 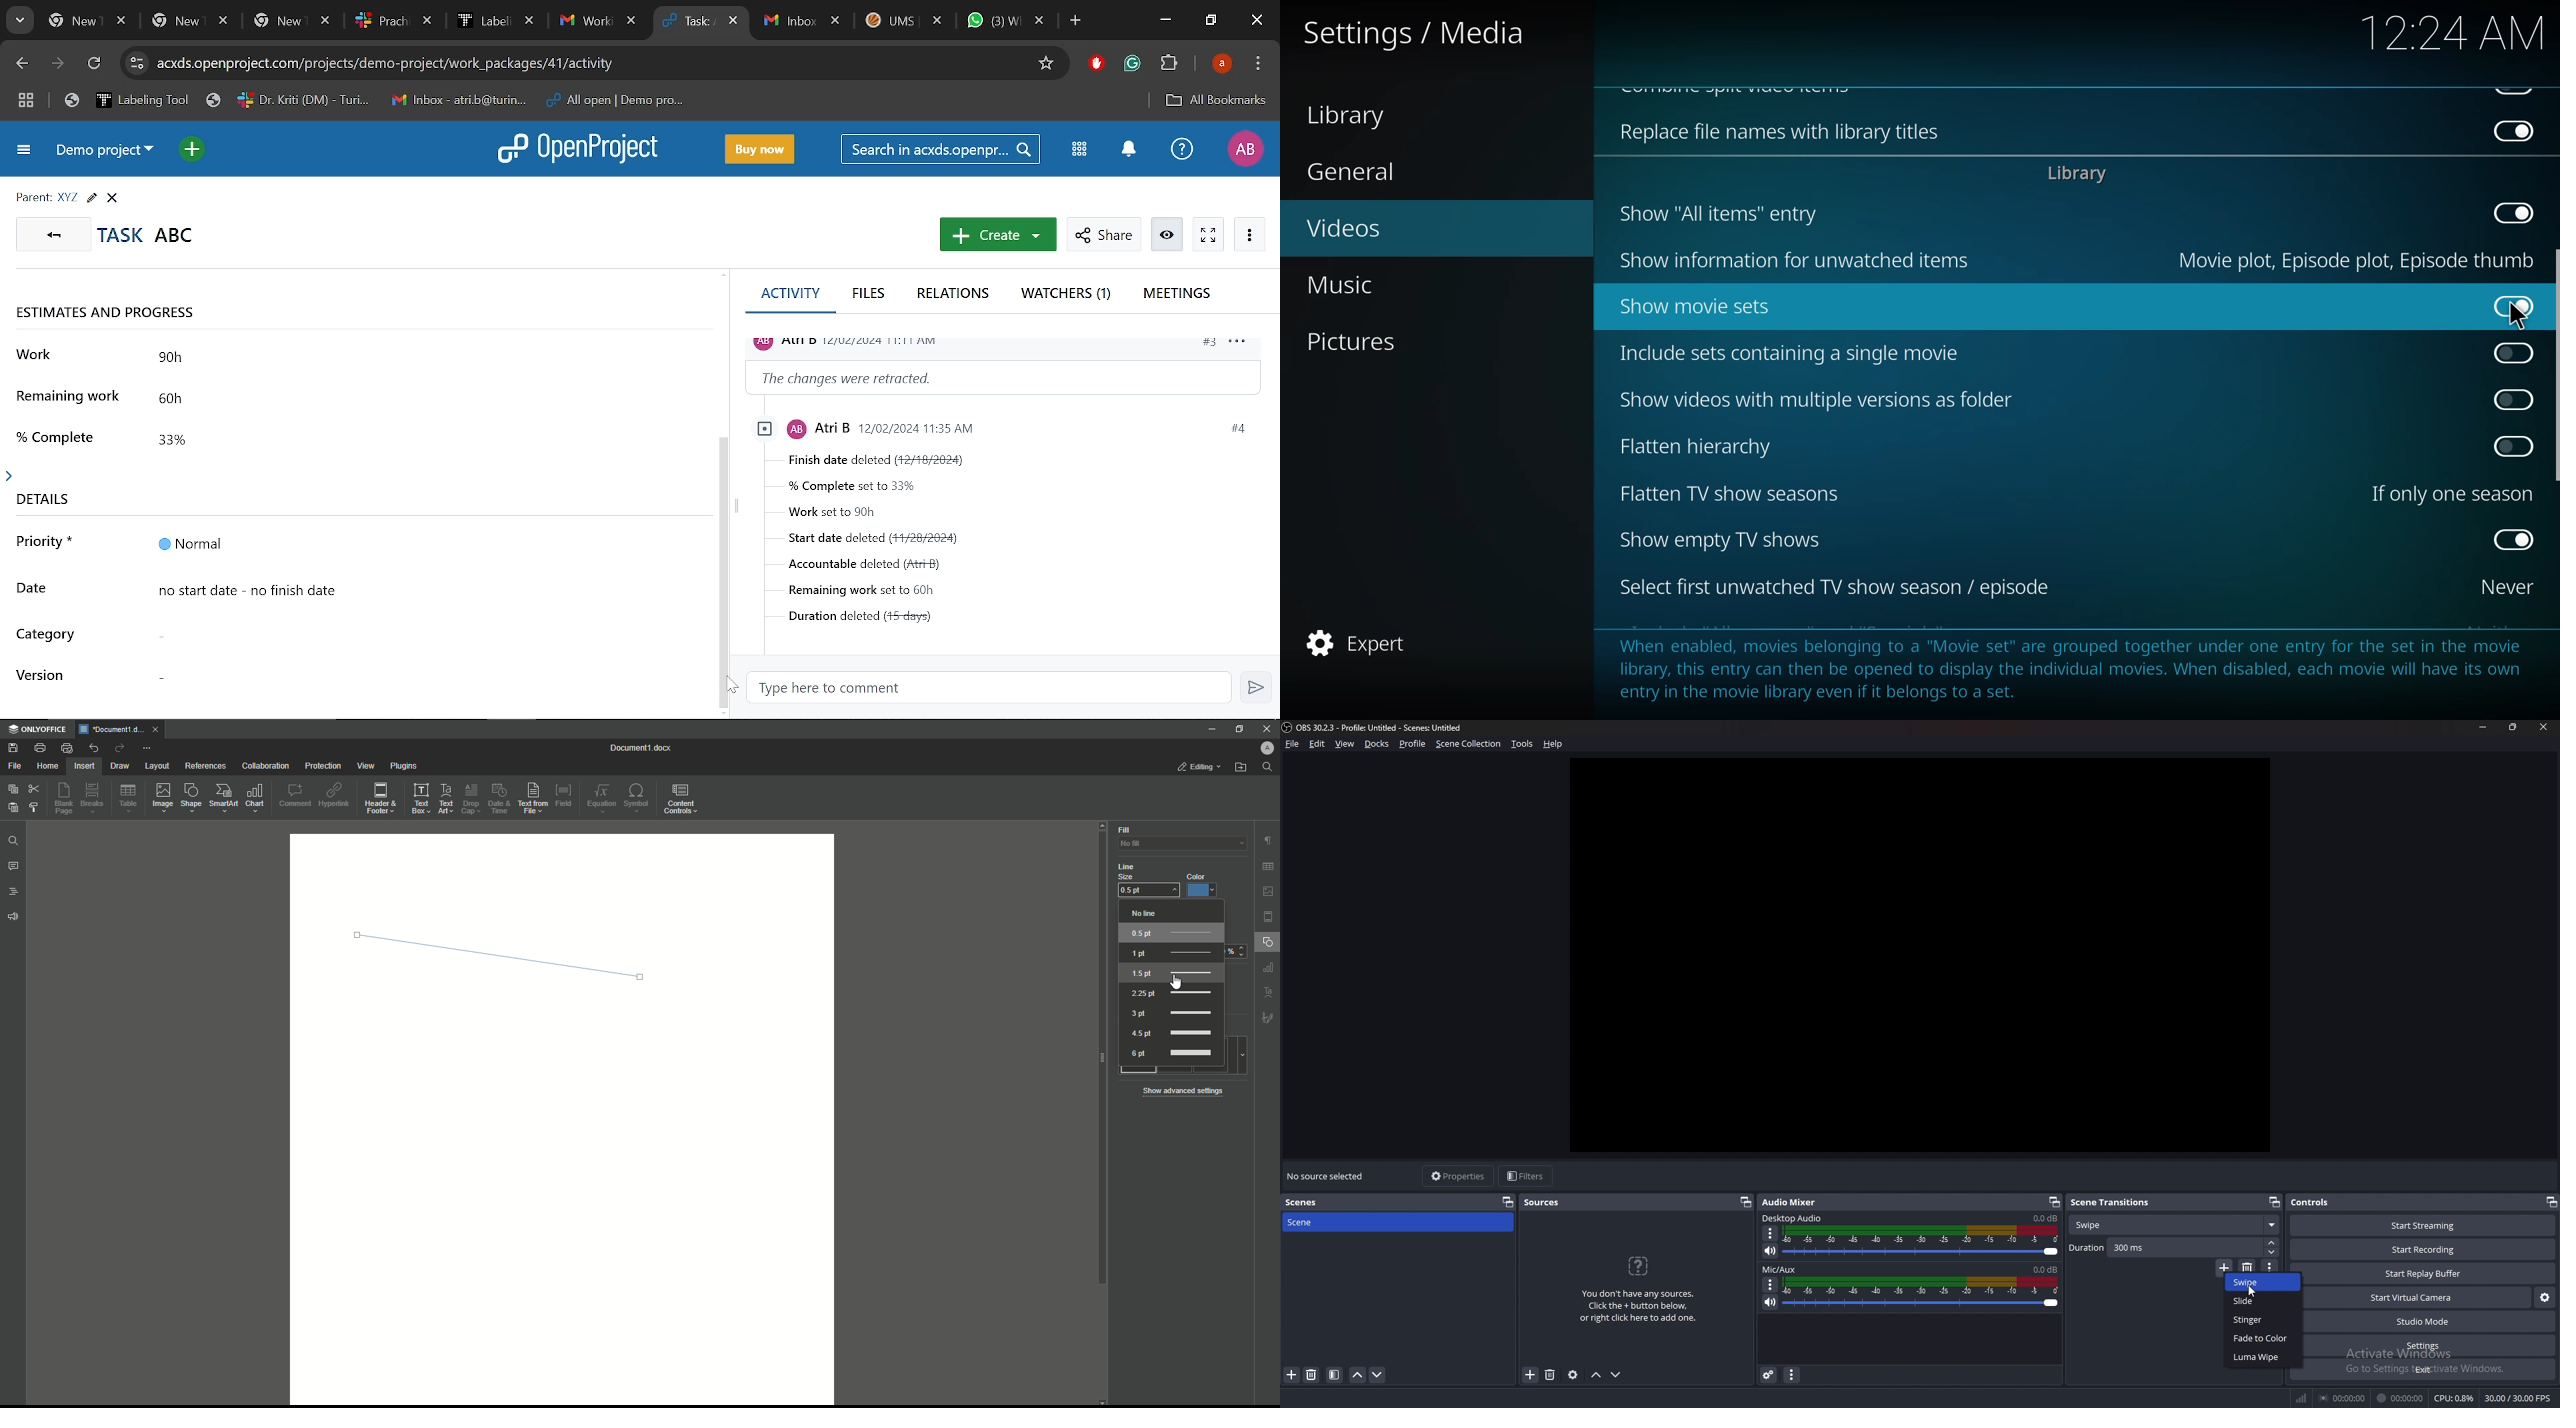 What do you see at coordinates (2253, 1291) in the screenshot?
I see `cursor` at bounding box center [2253, 1291].